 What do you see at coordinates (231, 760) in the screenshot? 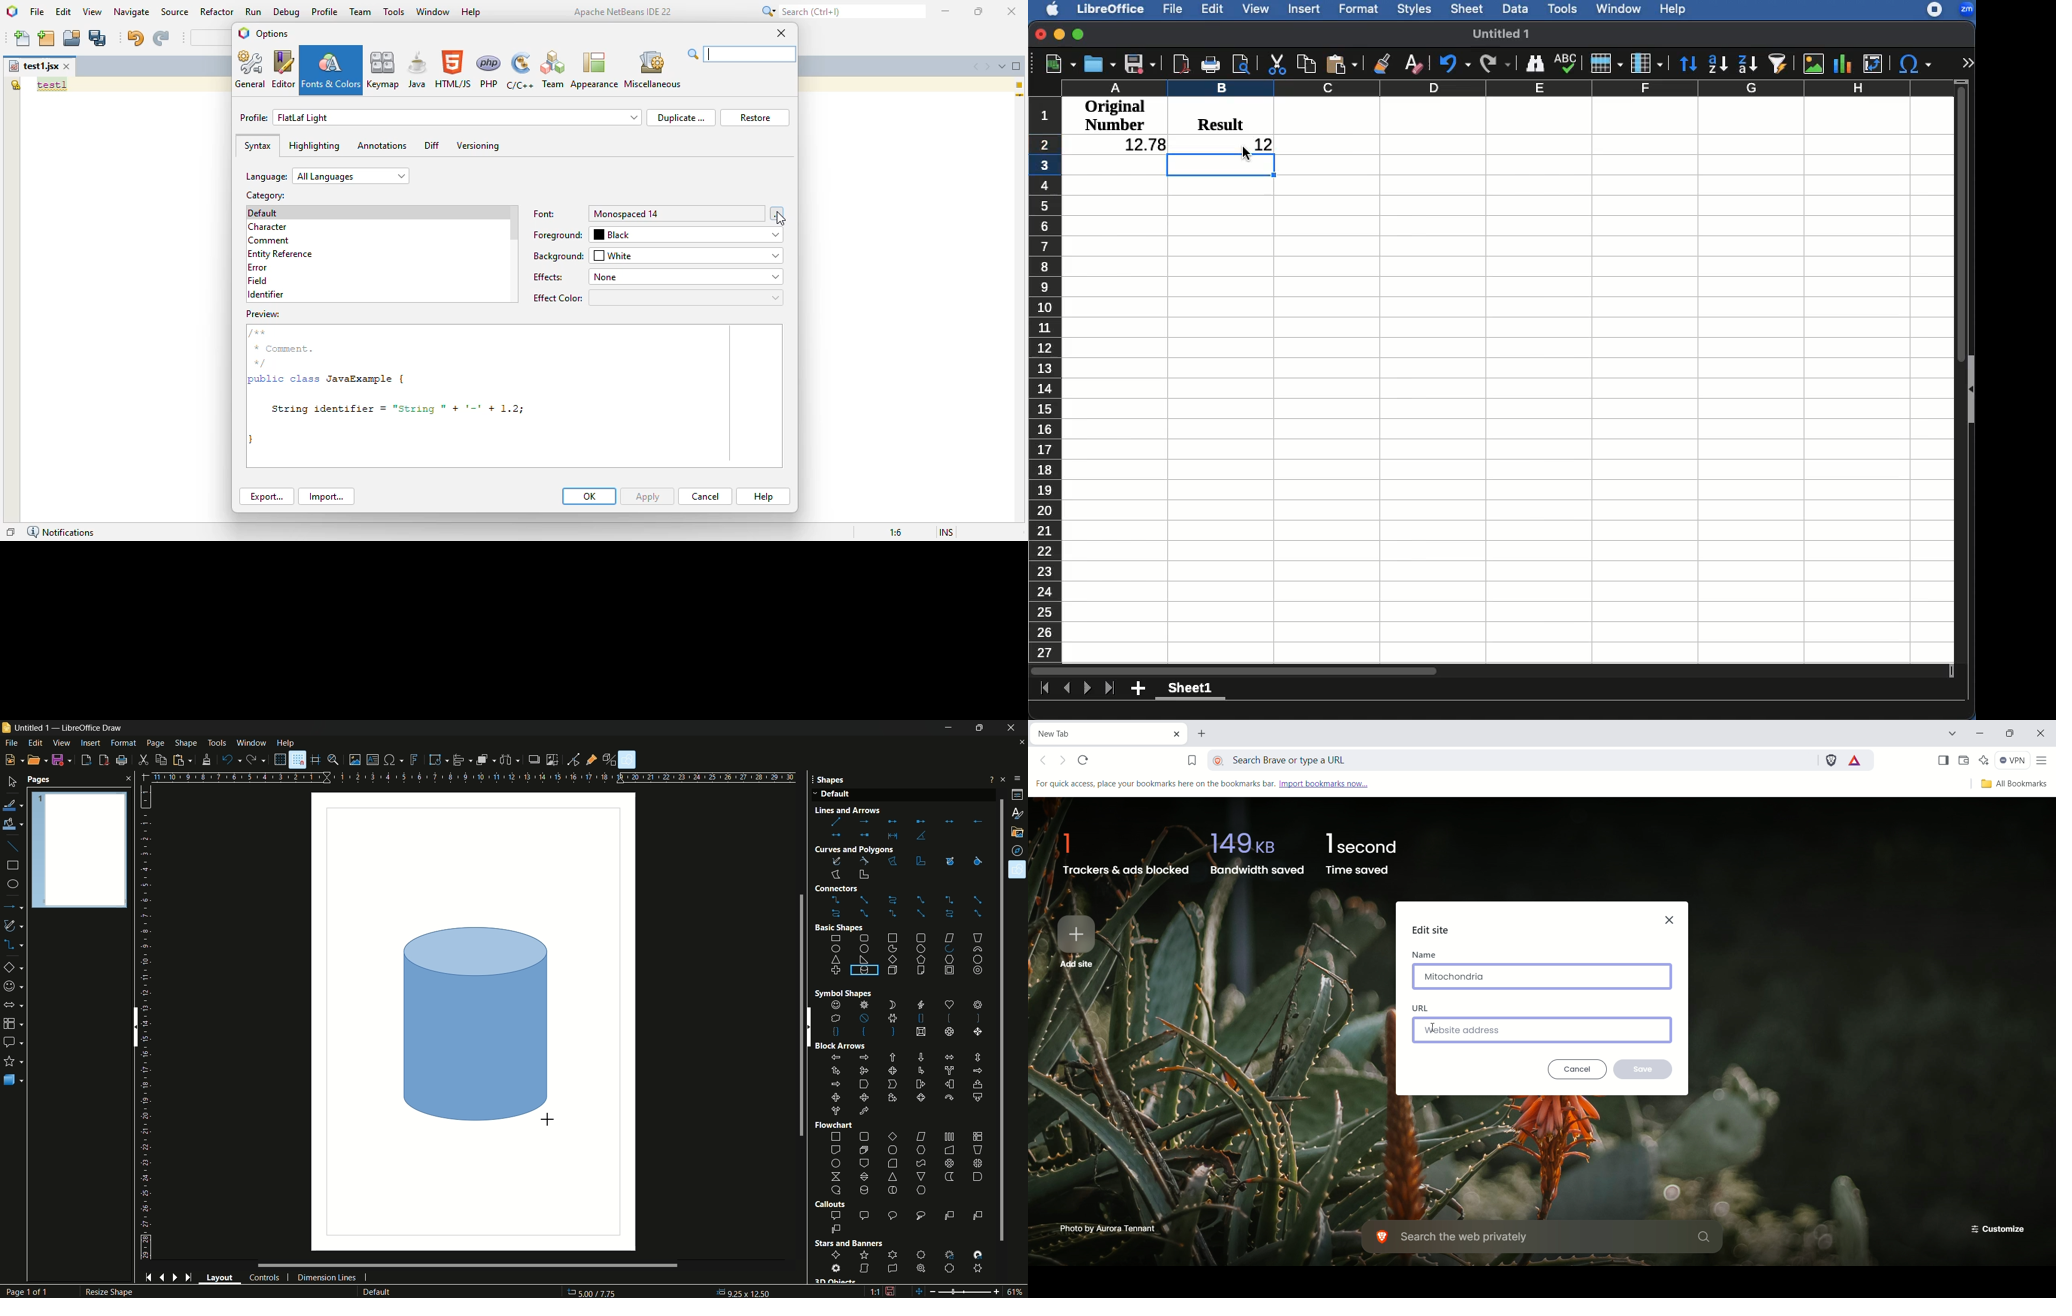
I see `undo` at bounding box center [231, 760].